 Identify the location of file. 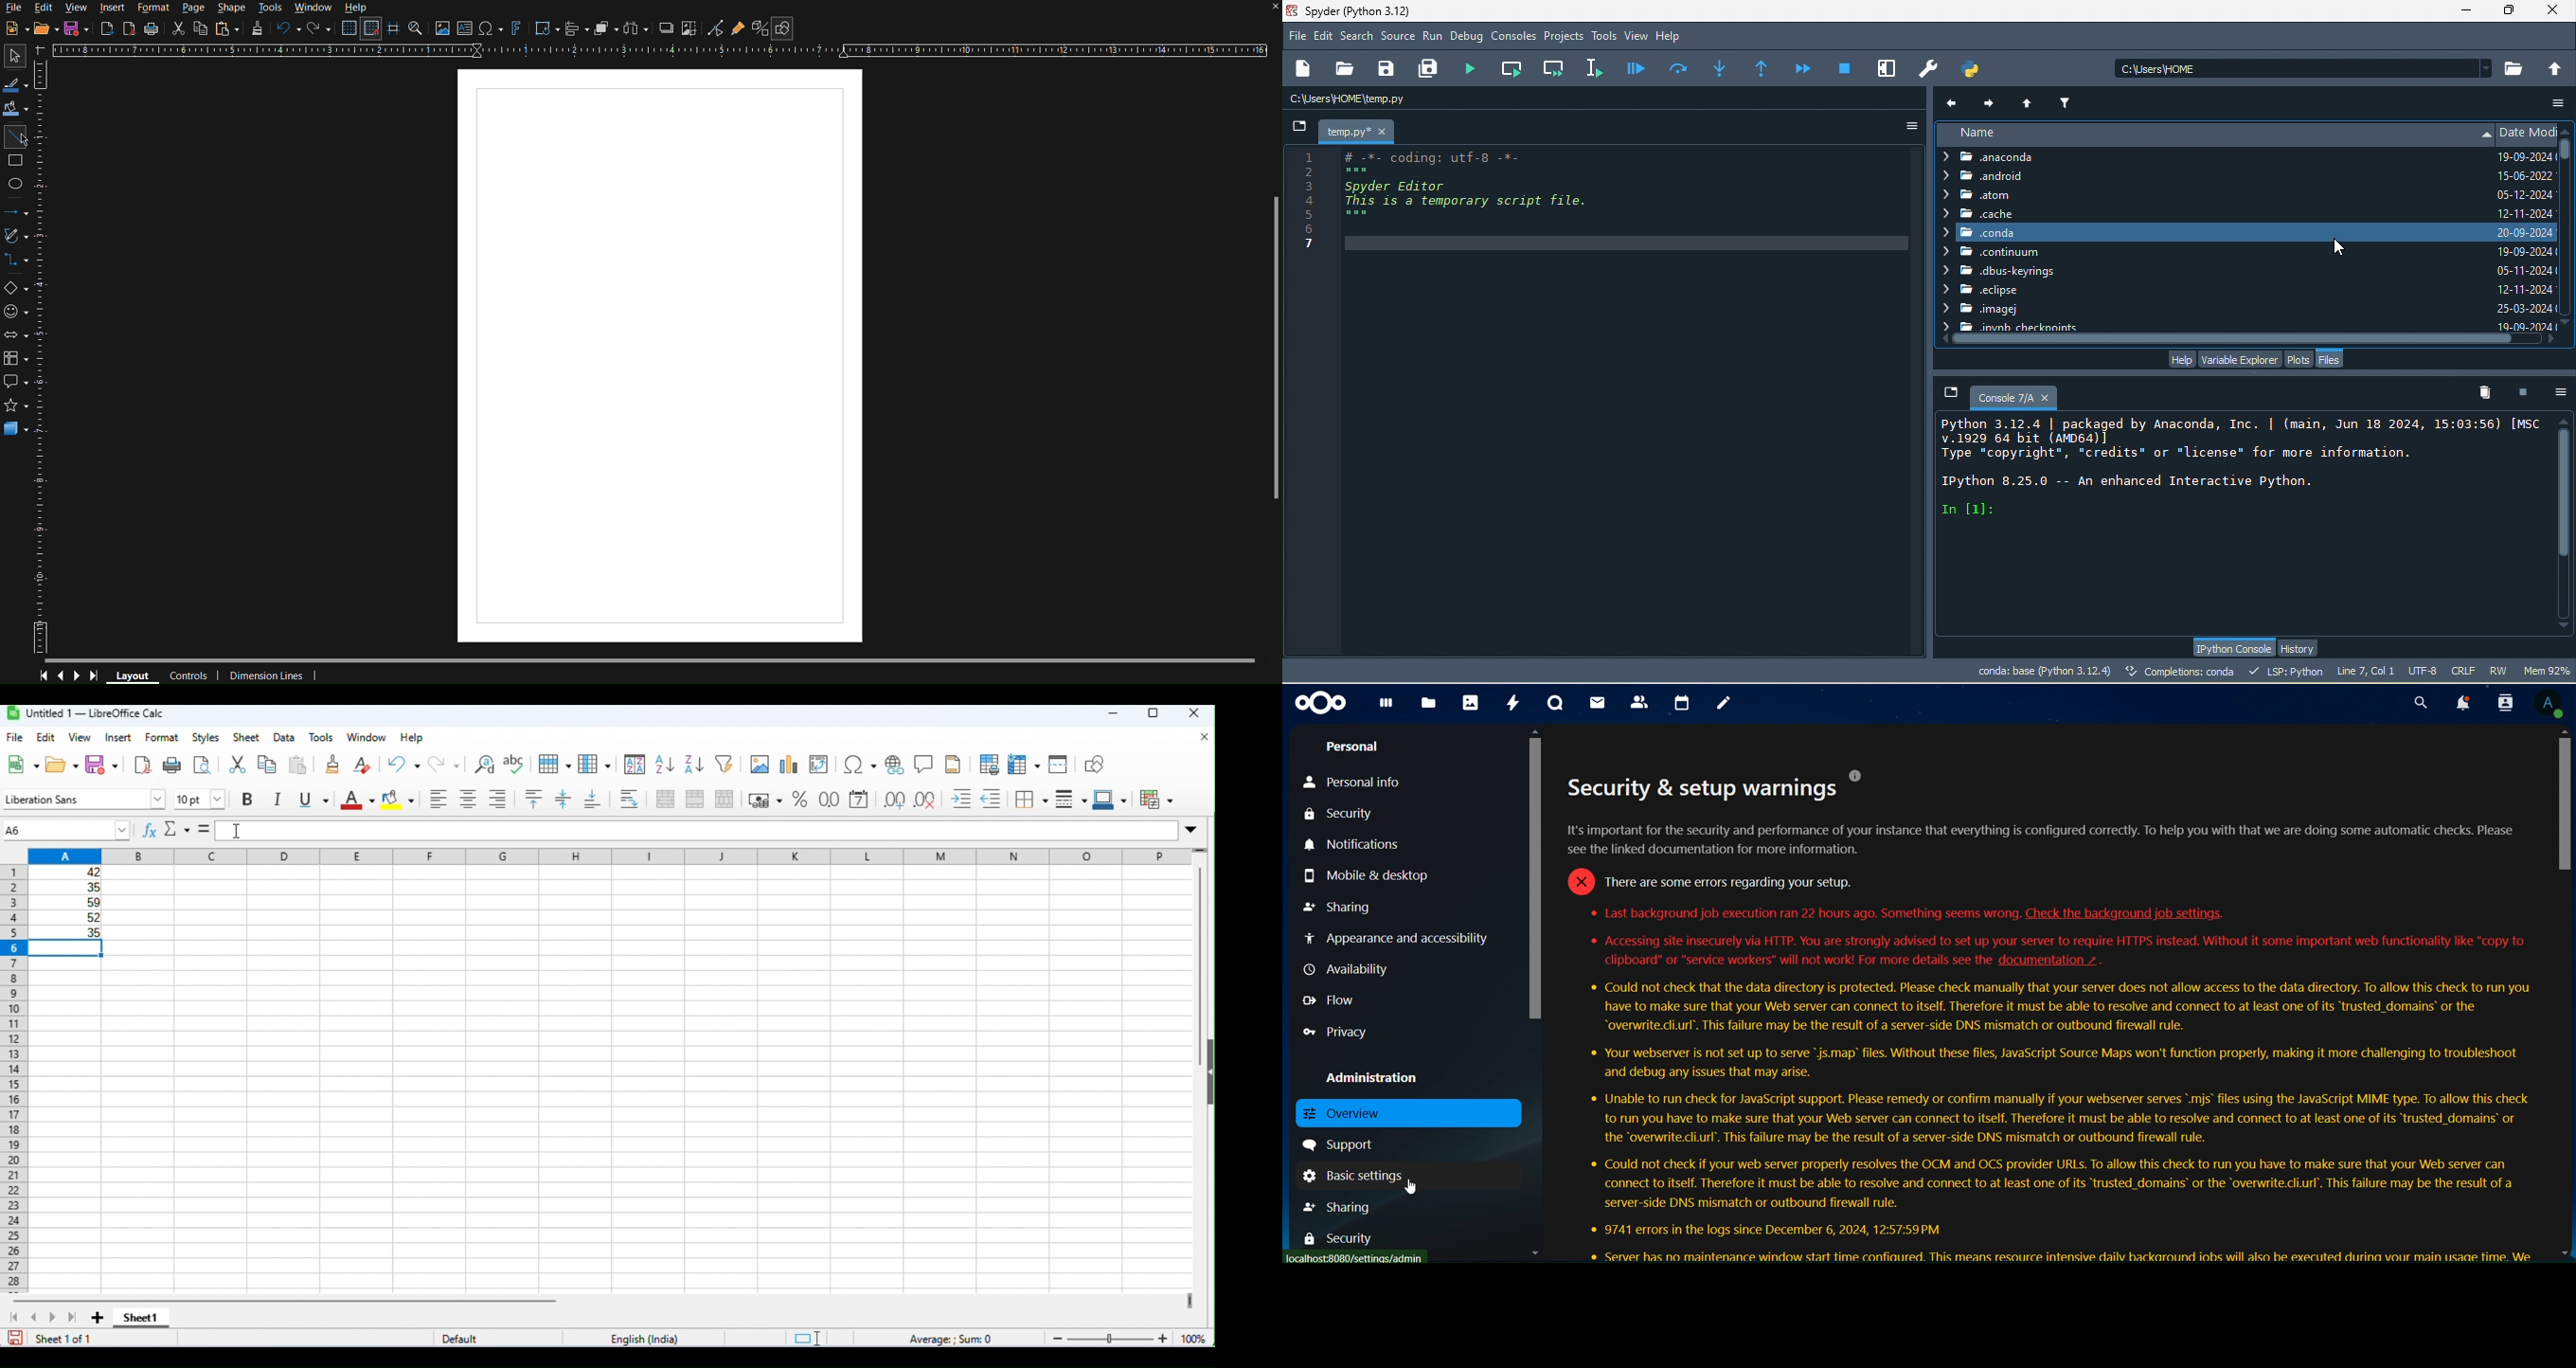
(1298, 35).